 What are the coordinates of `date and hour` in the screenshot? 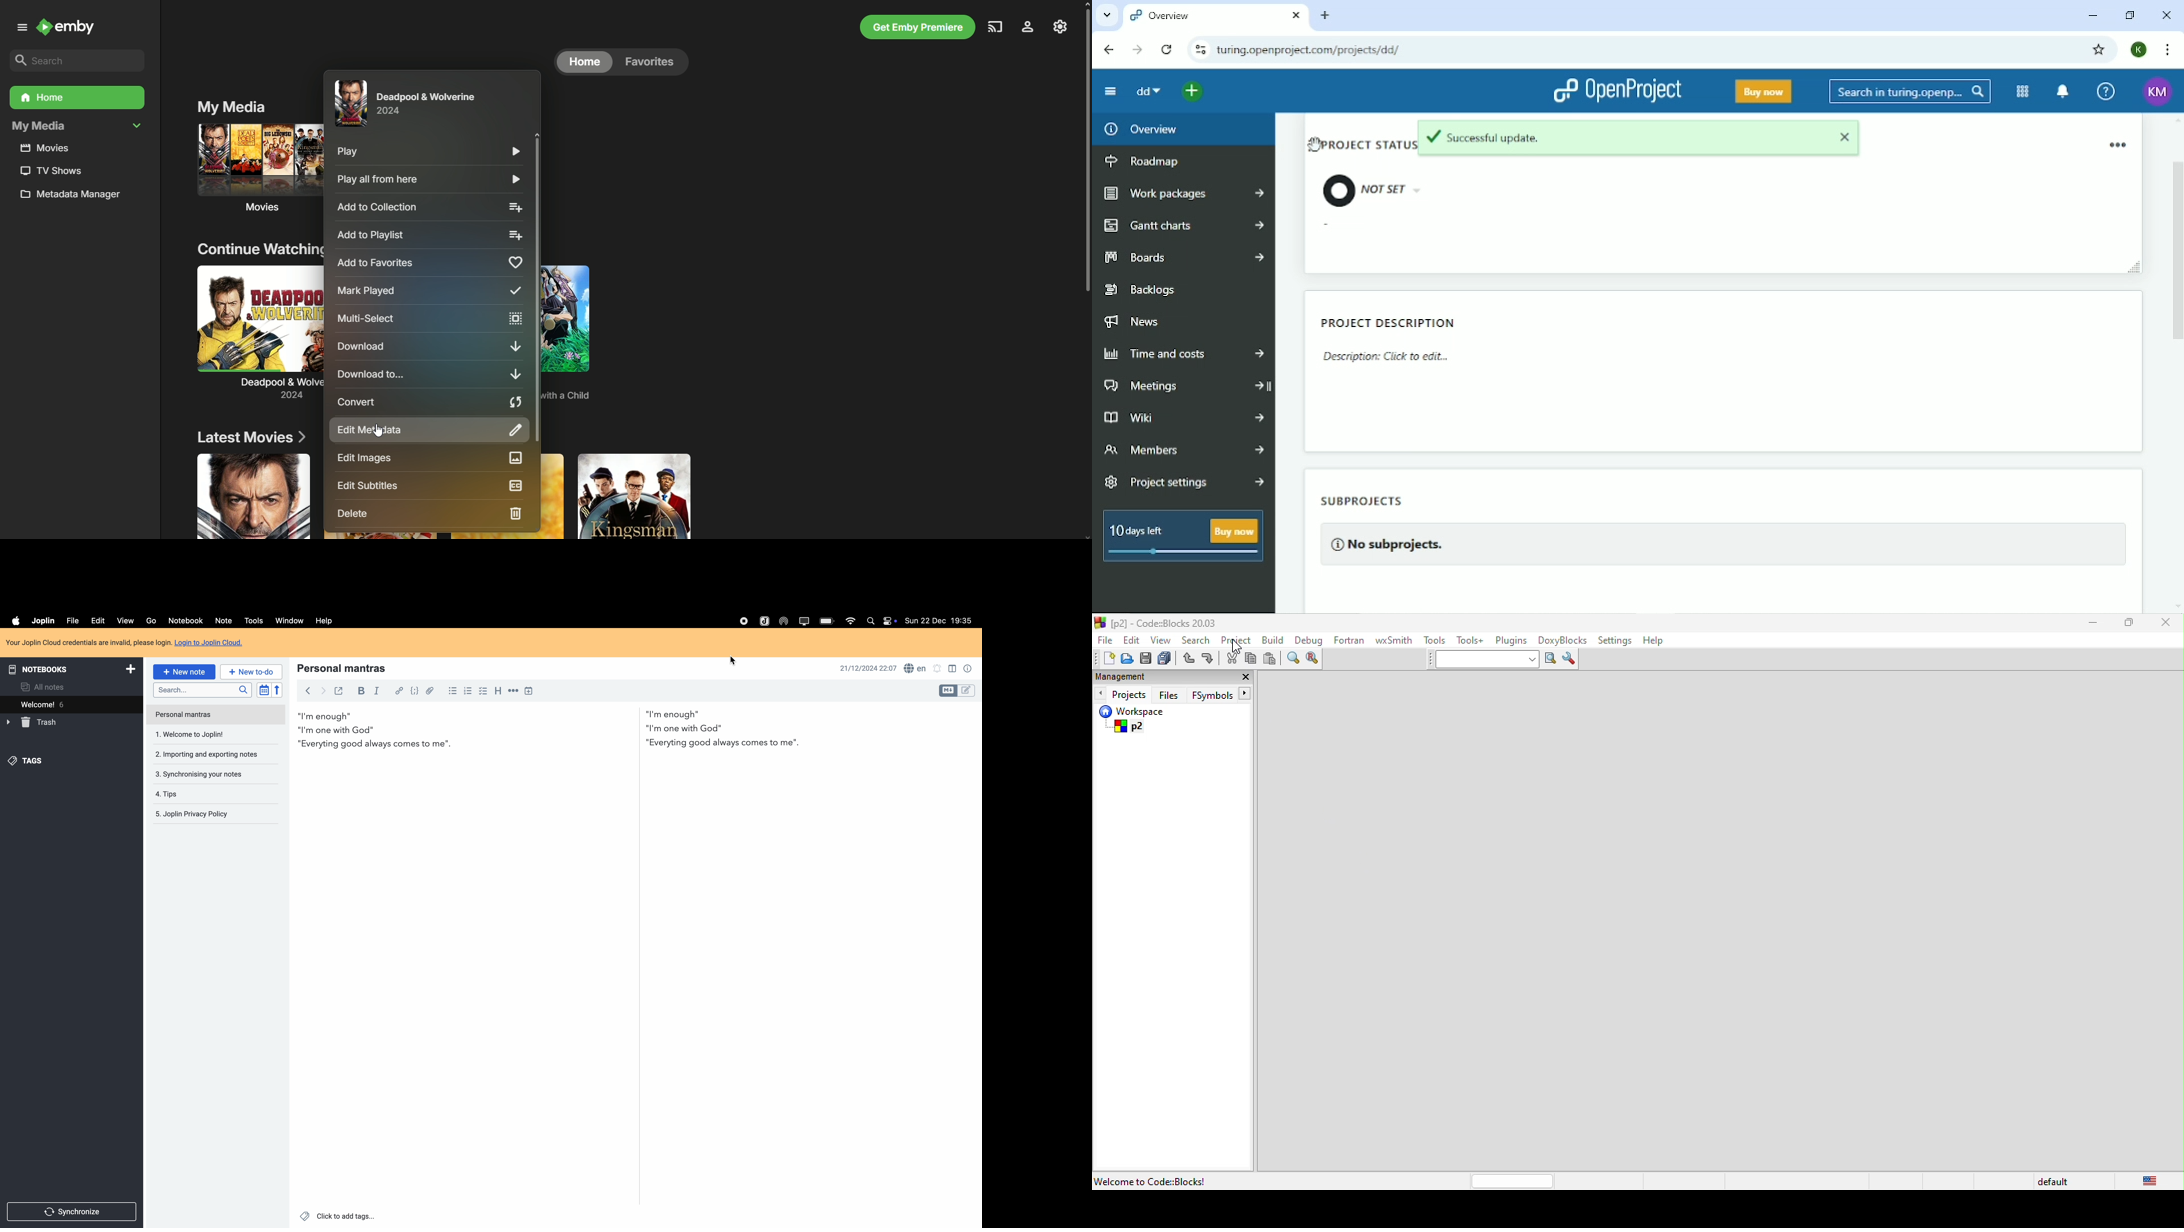 It's located at (942, 620).